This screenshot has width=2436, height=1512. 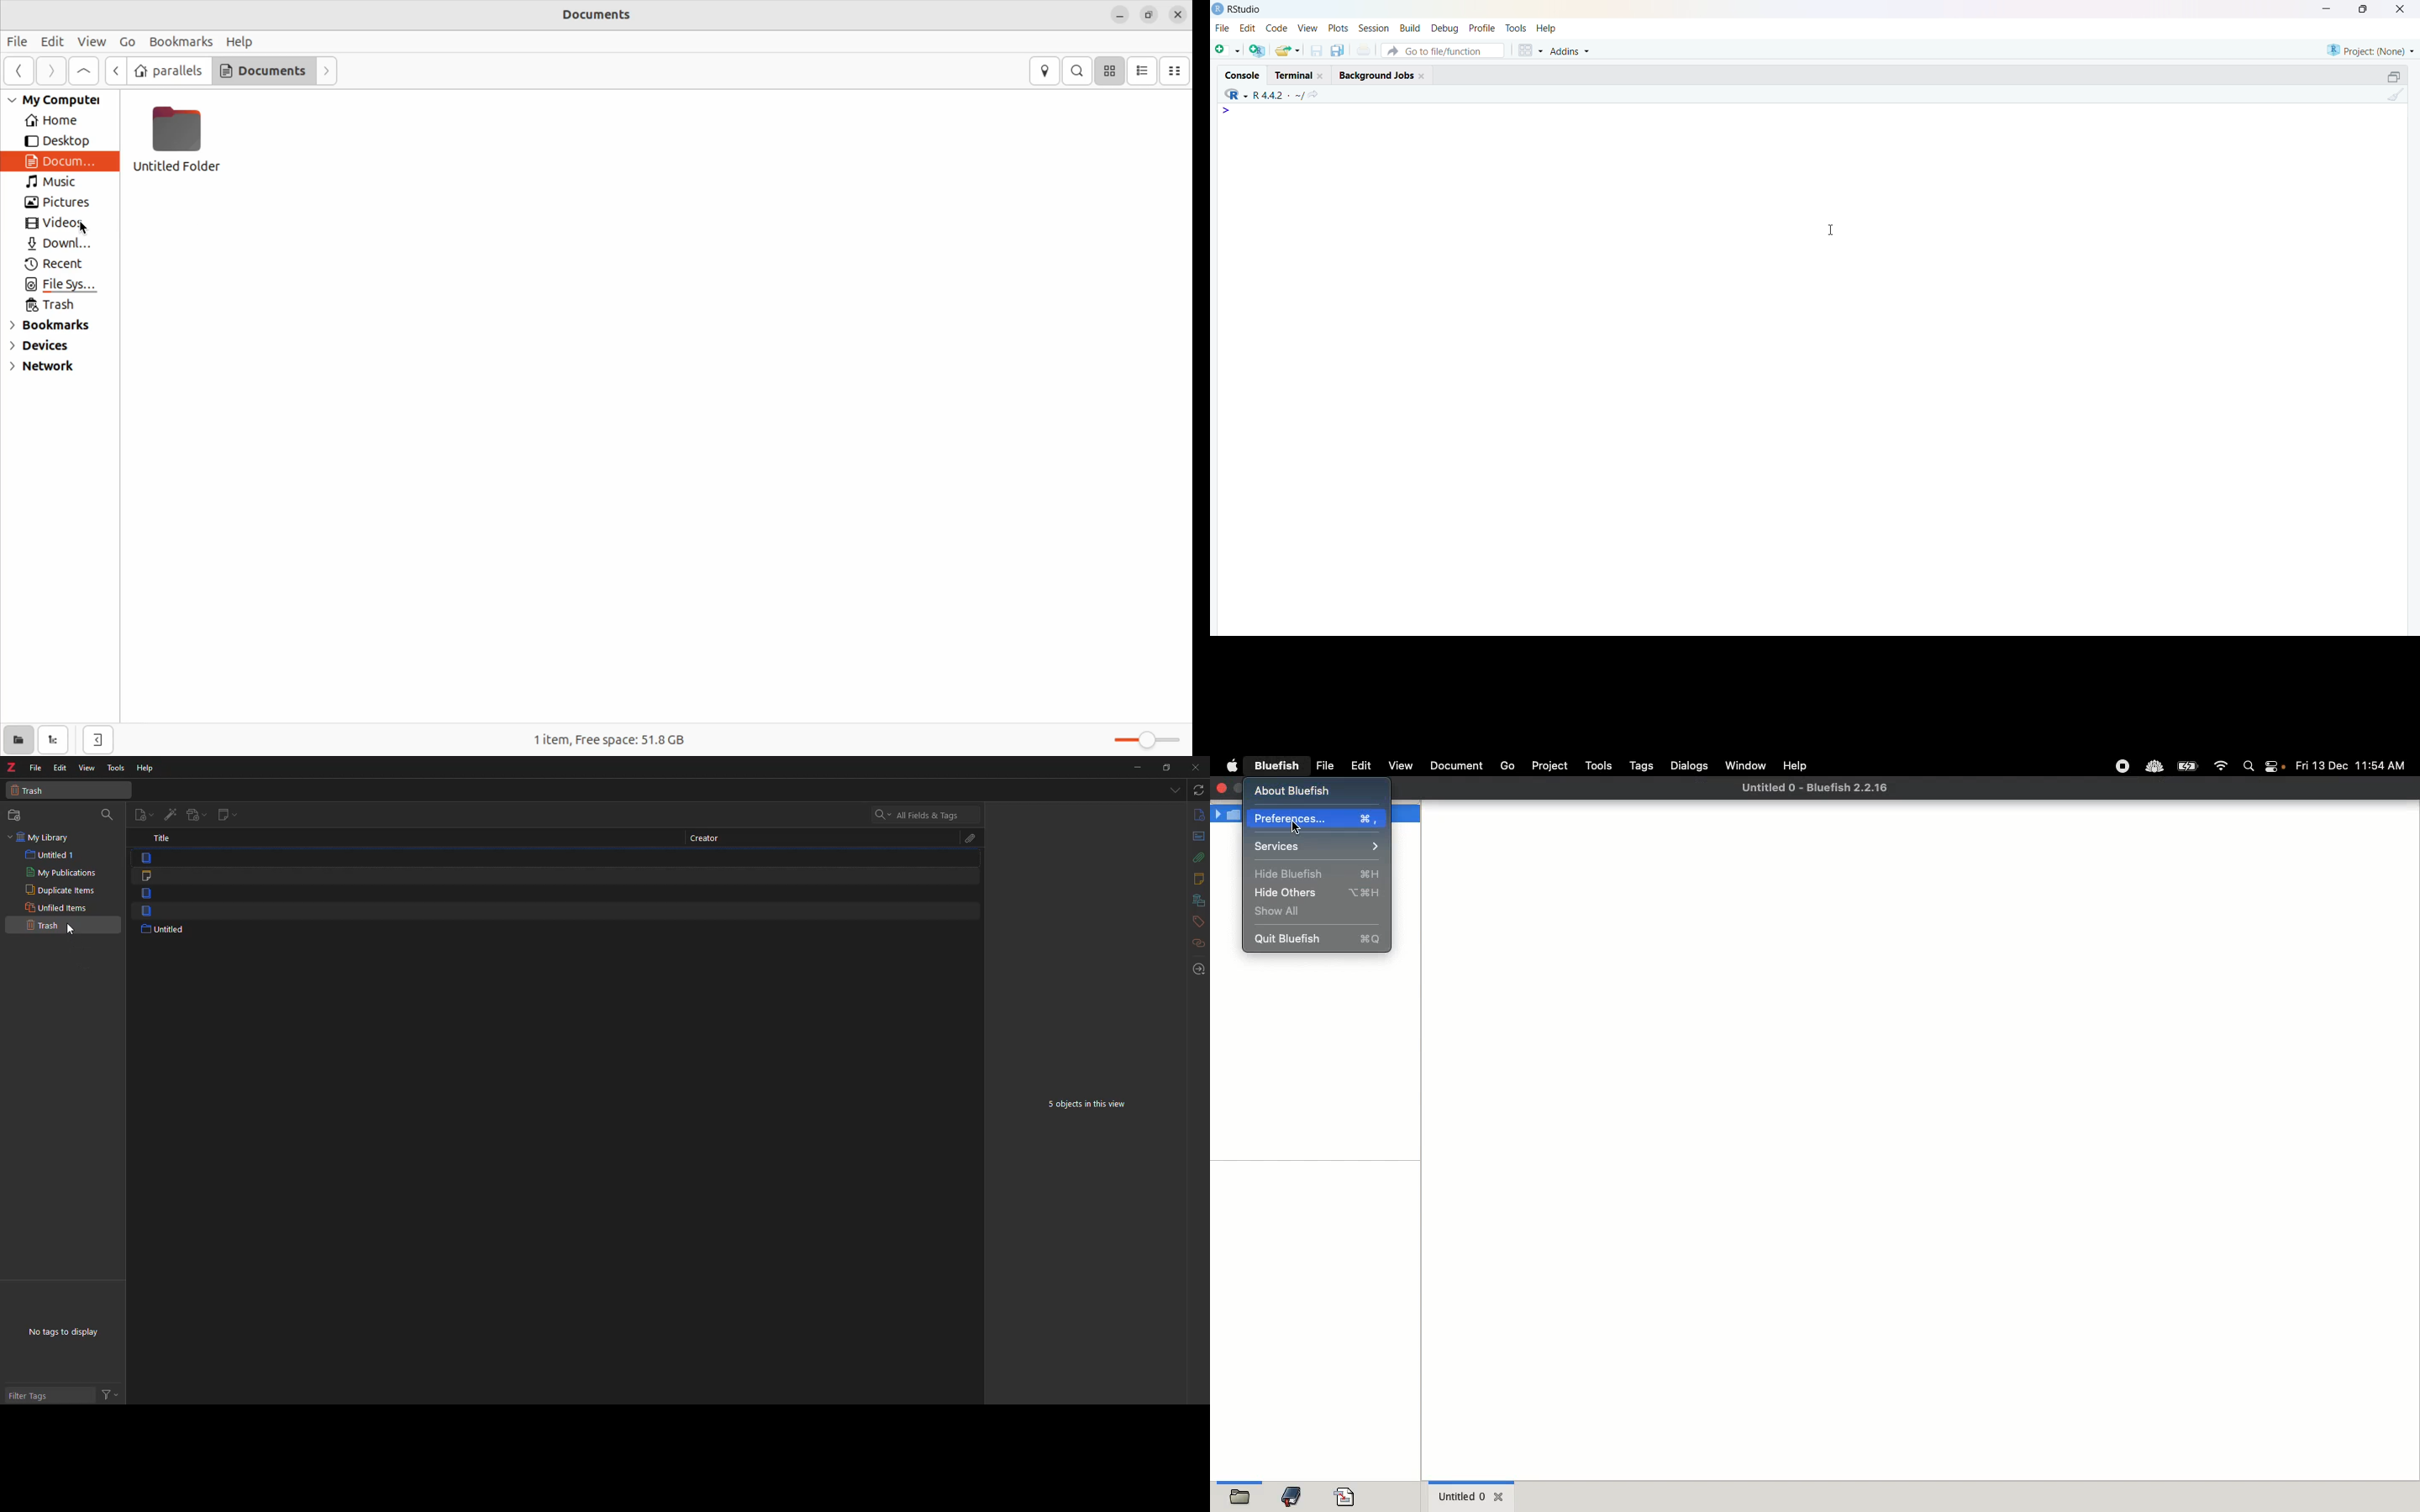 What do you see at coordinates (19, 70) in the screenshot?
I see `Go previous` at bounding box center [19, 70].